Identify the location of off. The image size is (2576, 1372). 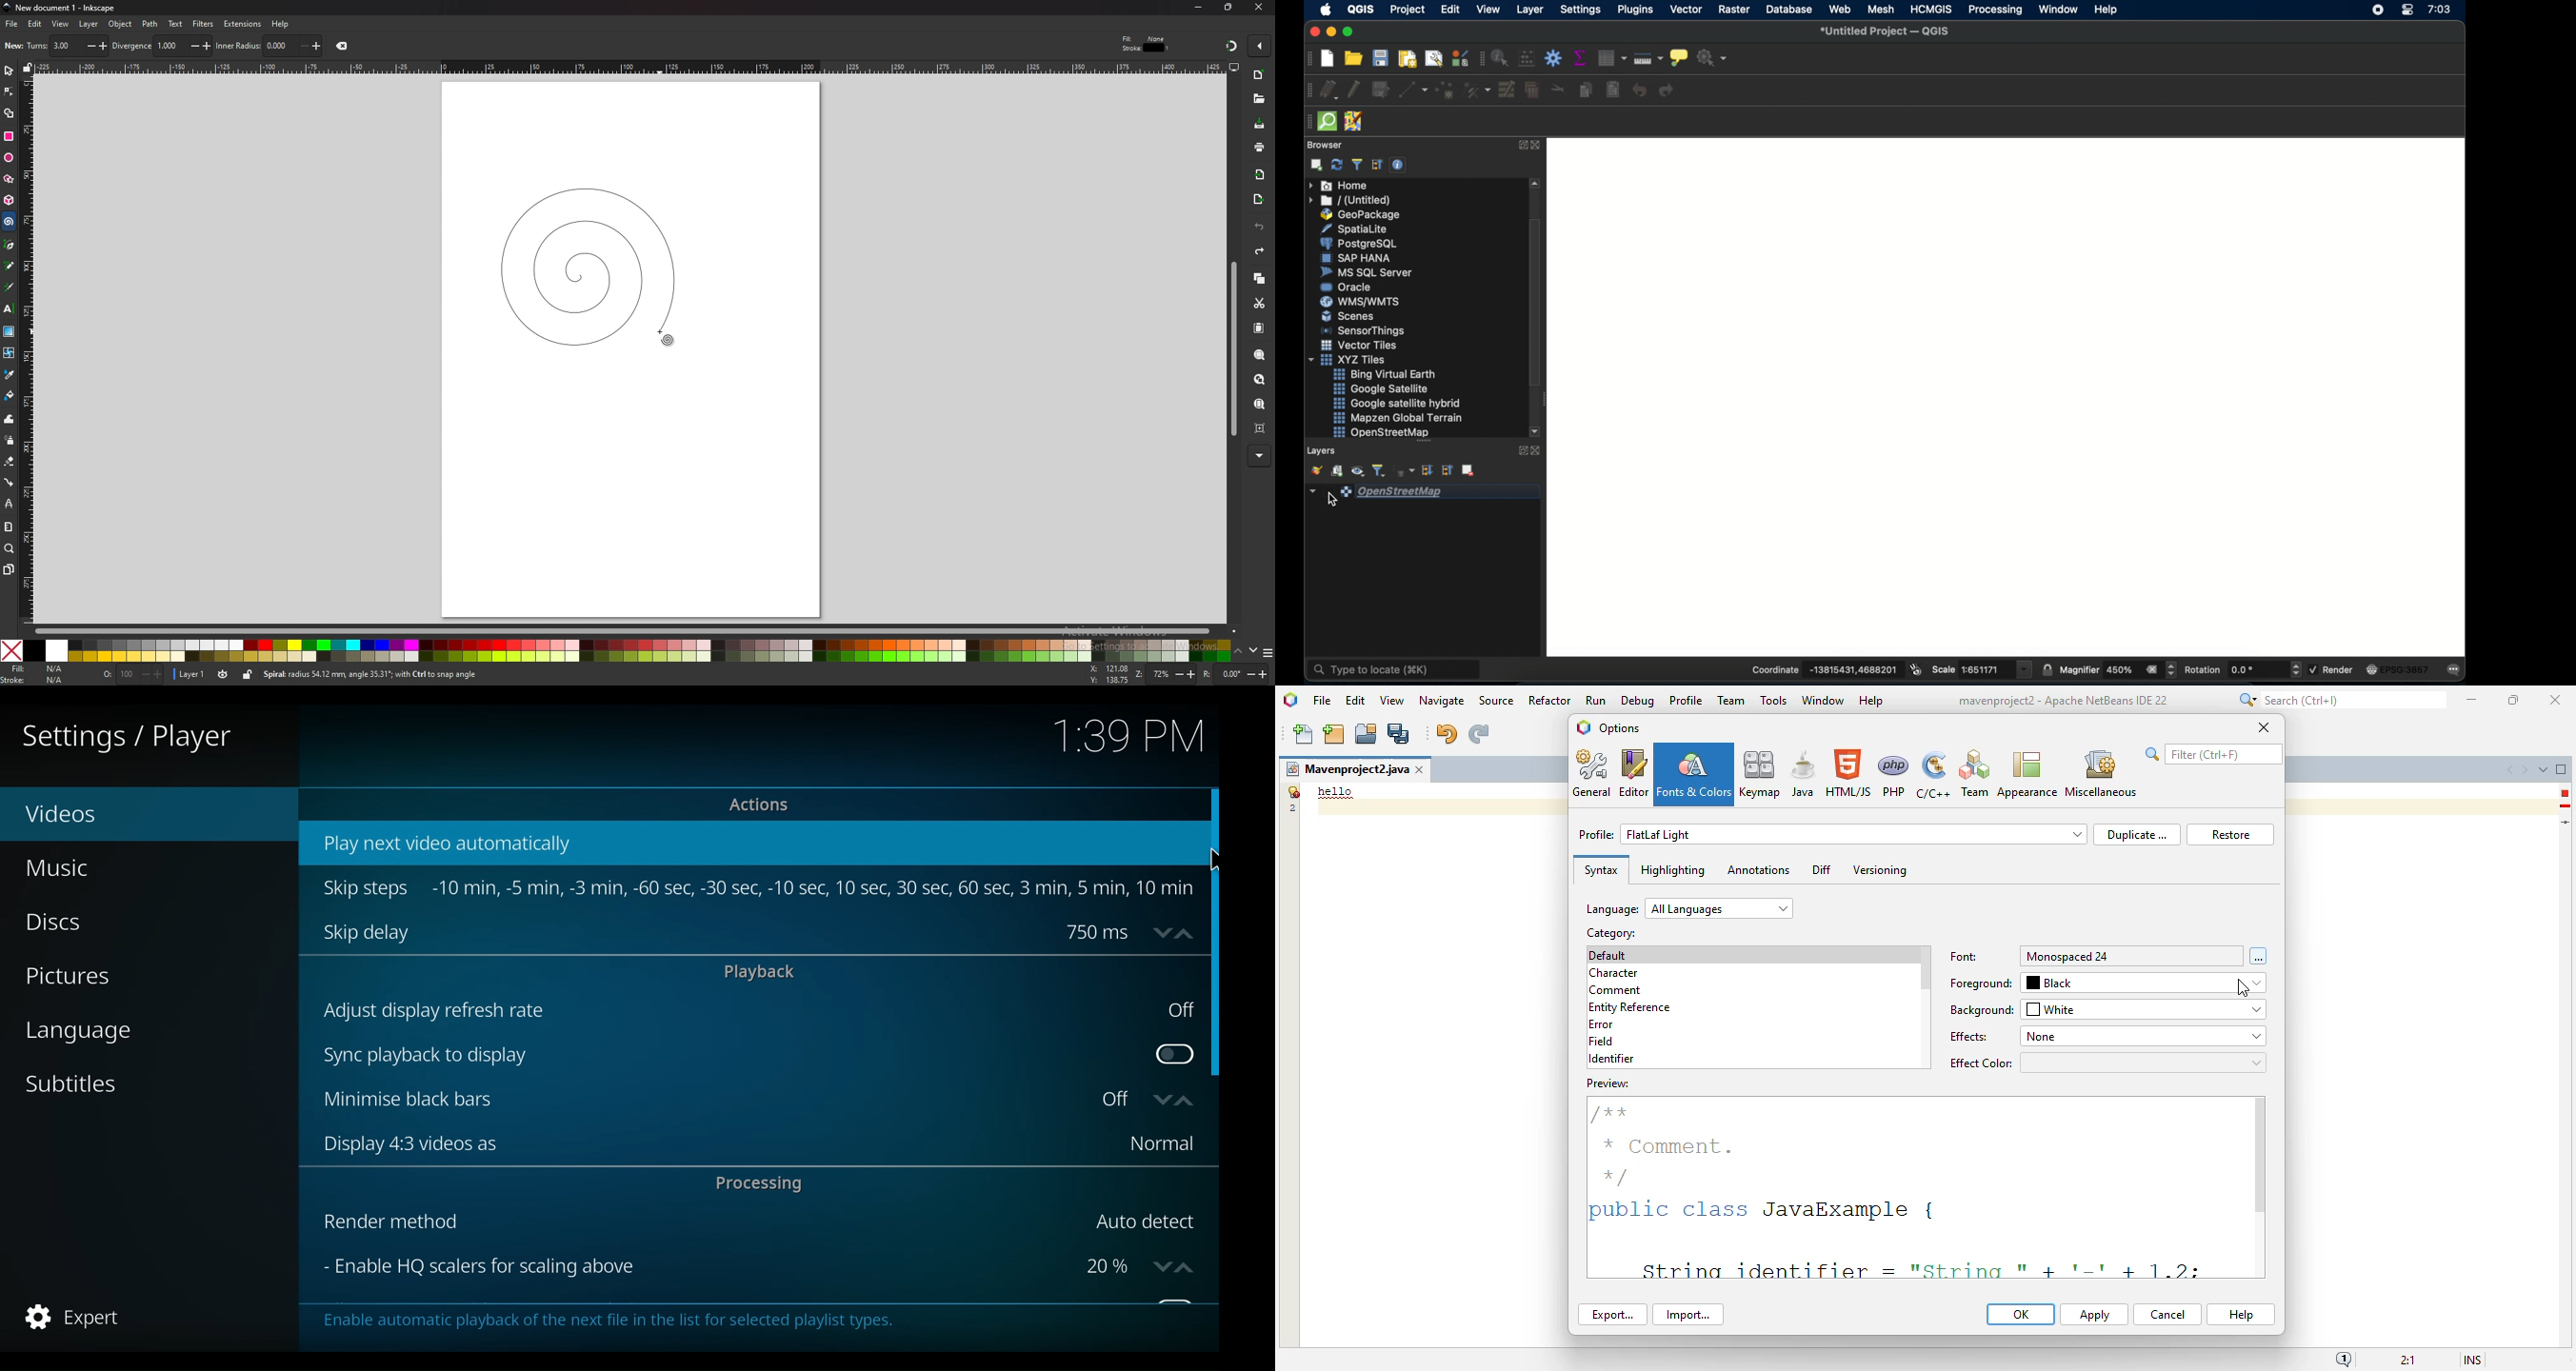
(1181, 1014).